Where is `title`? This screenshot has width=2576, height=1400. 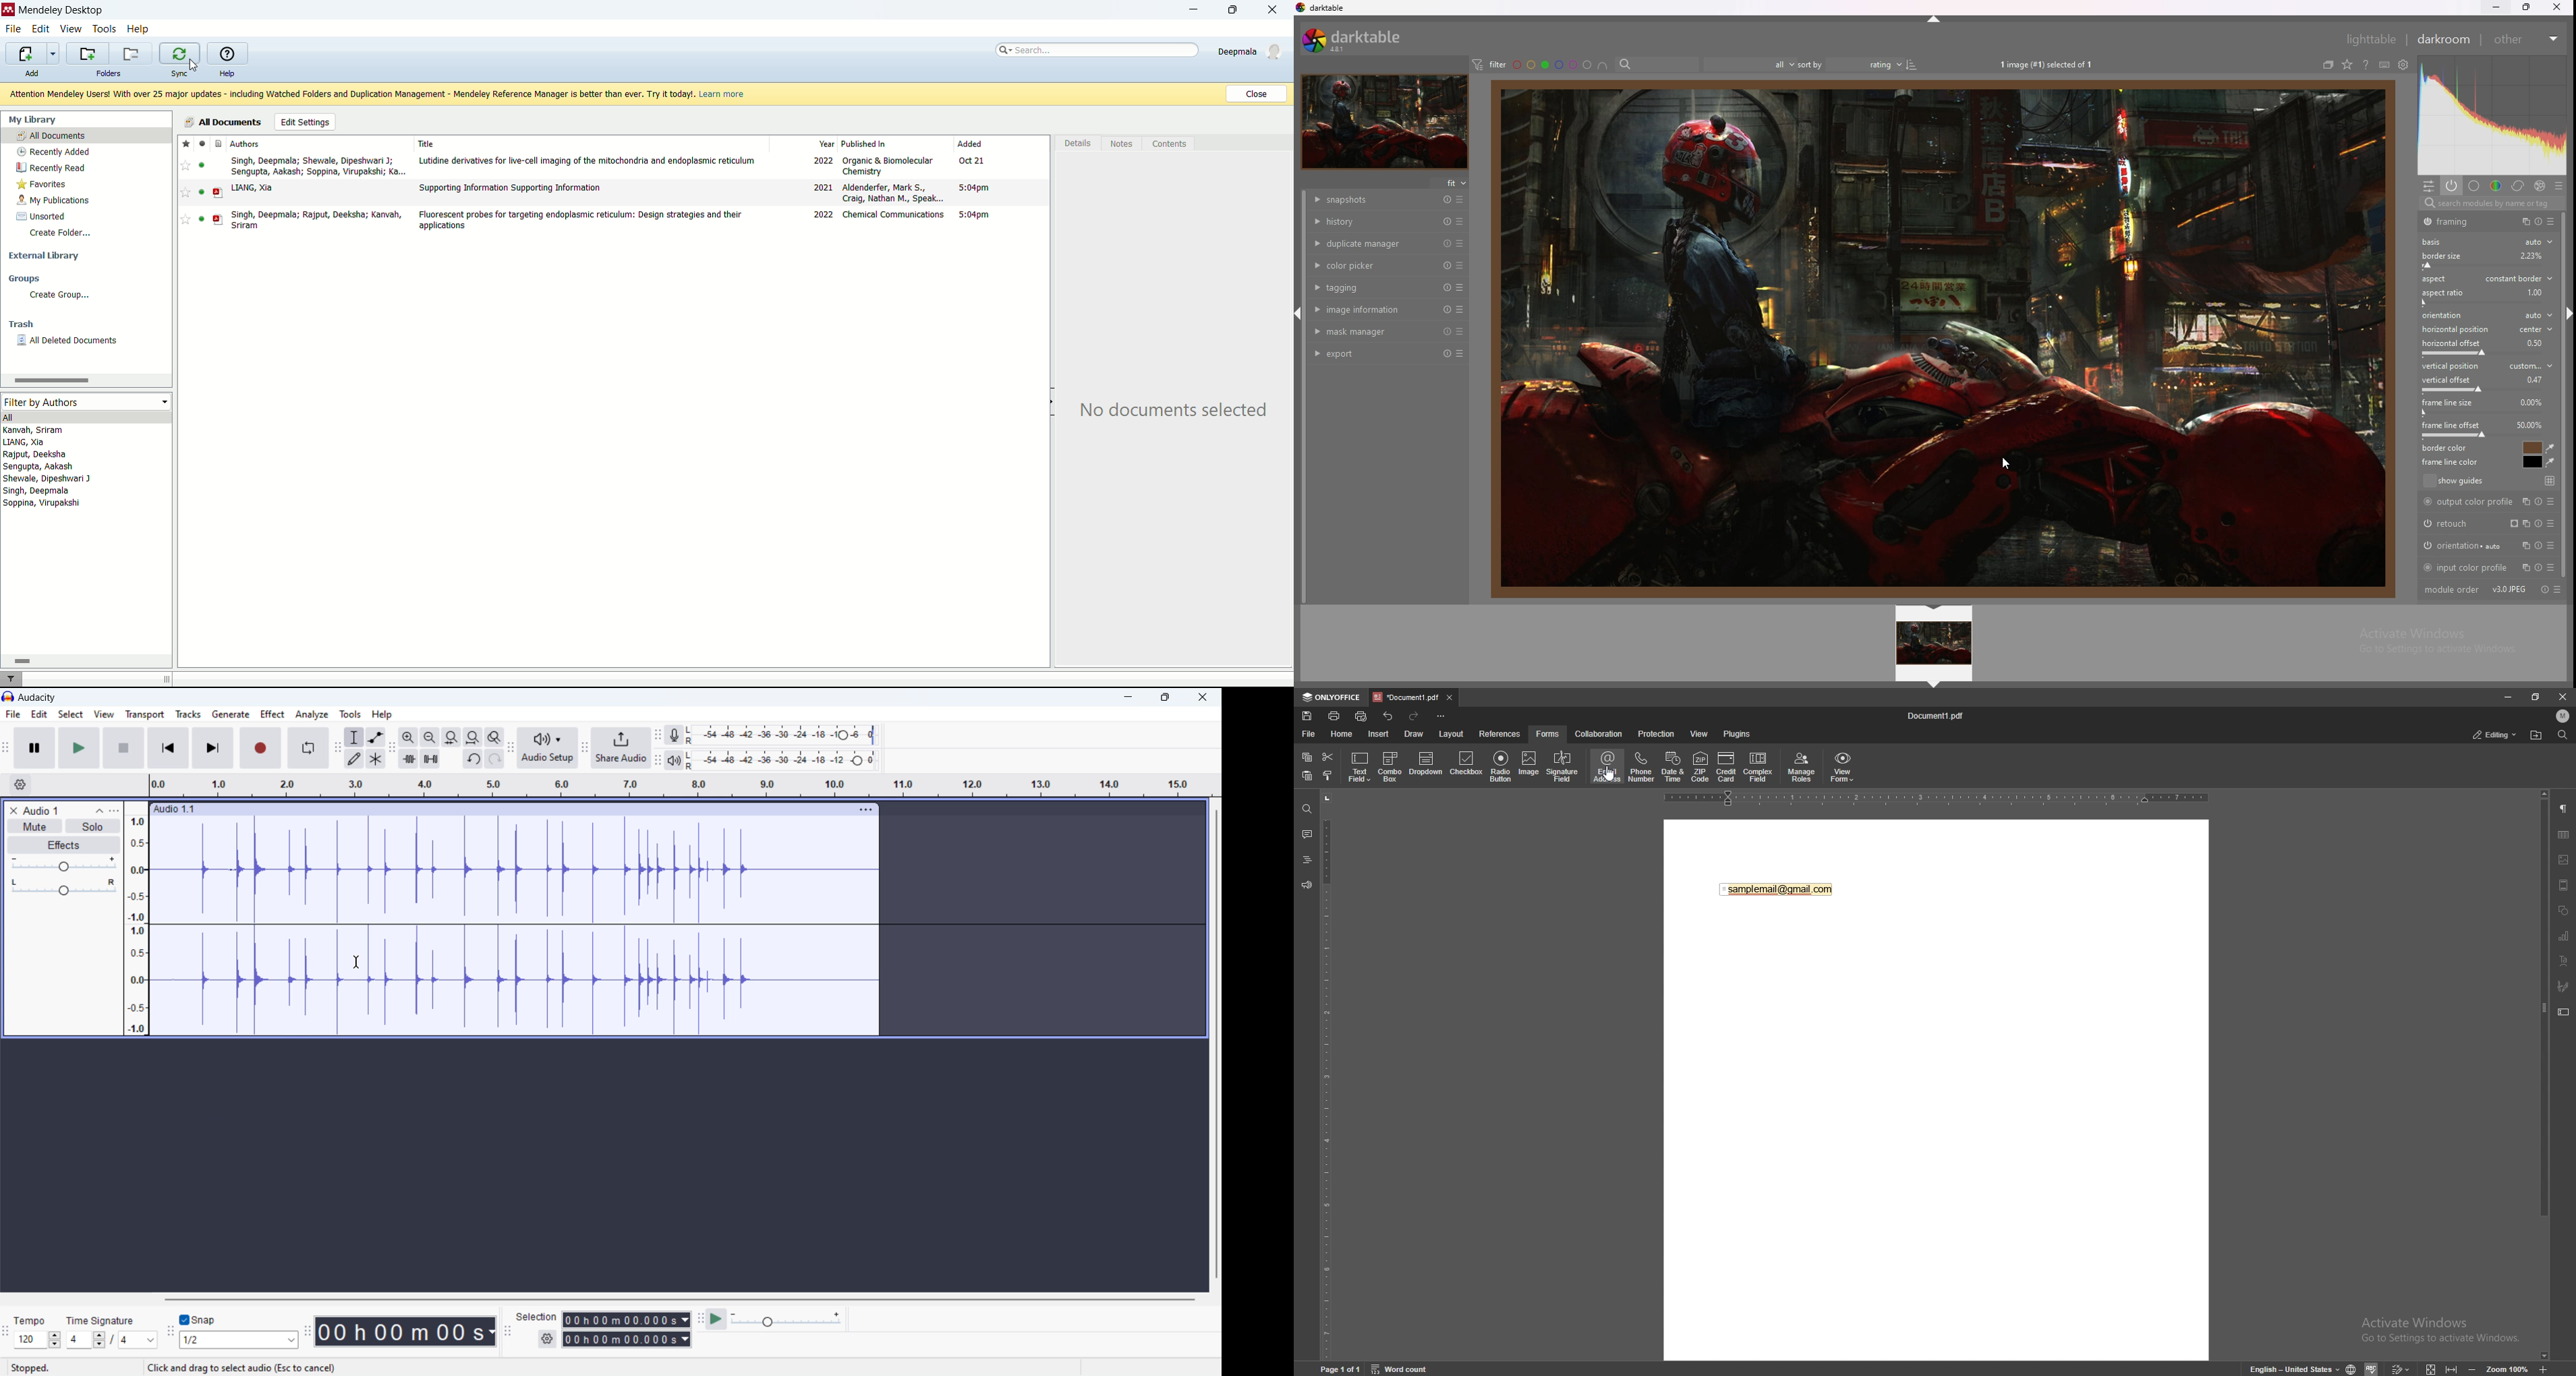
title is located at coordinates (36, 698).